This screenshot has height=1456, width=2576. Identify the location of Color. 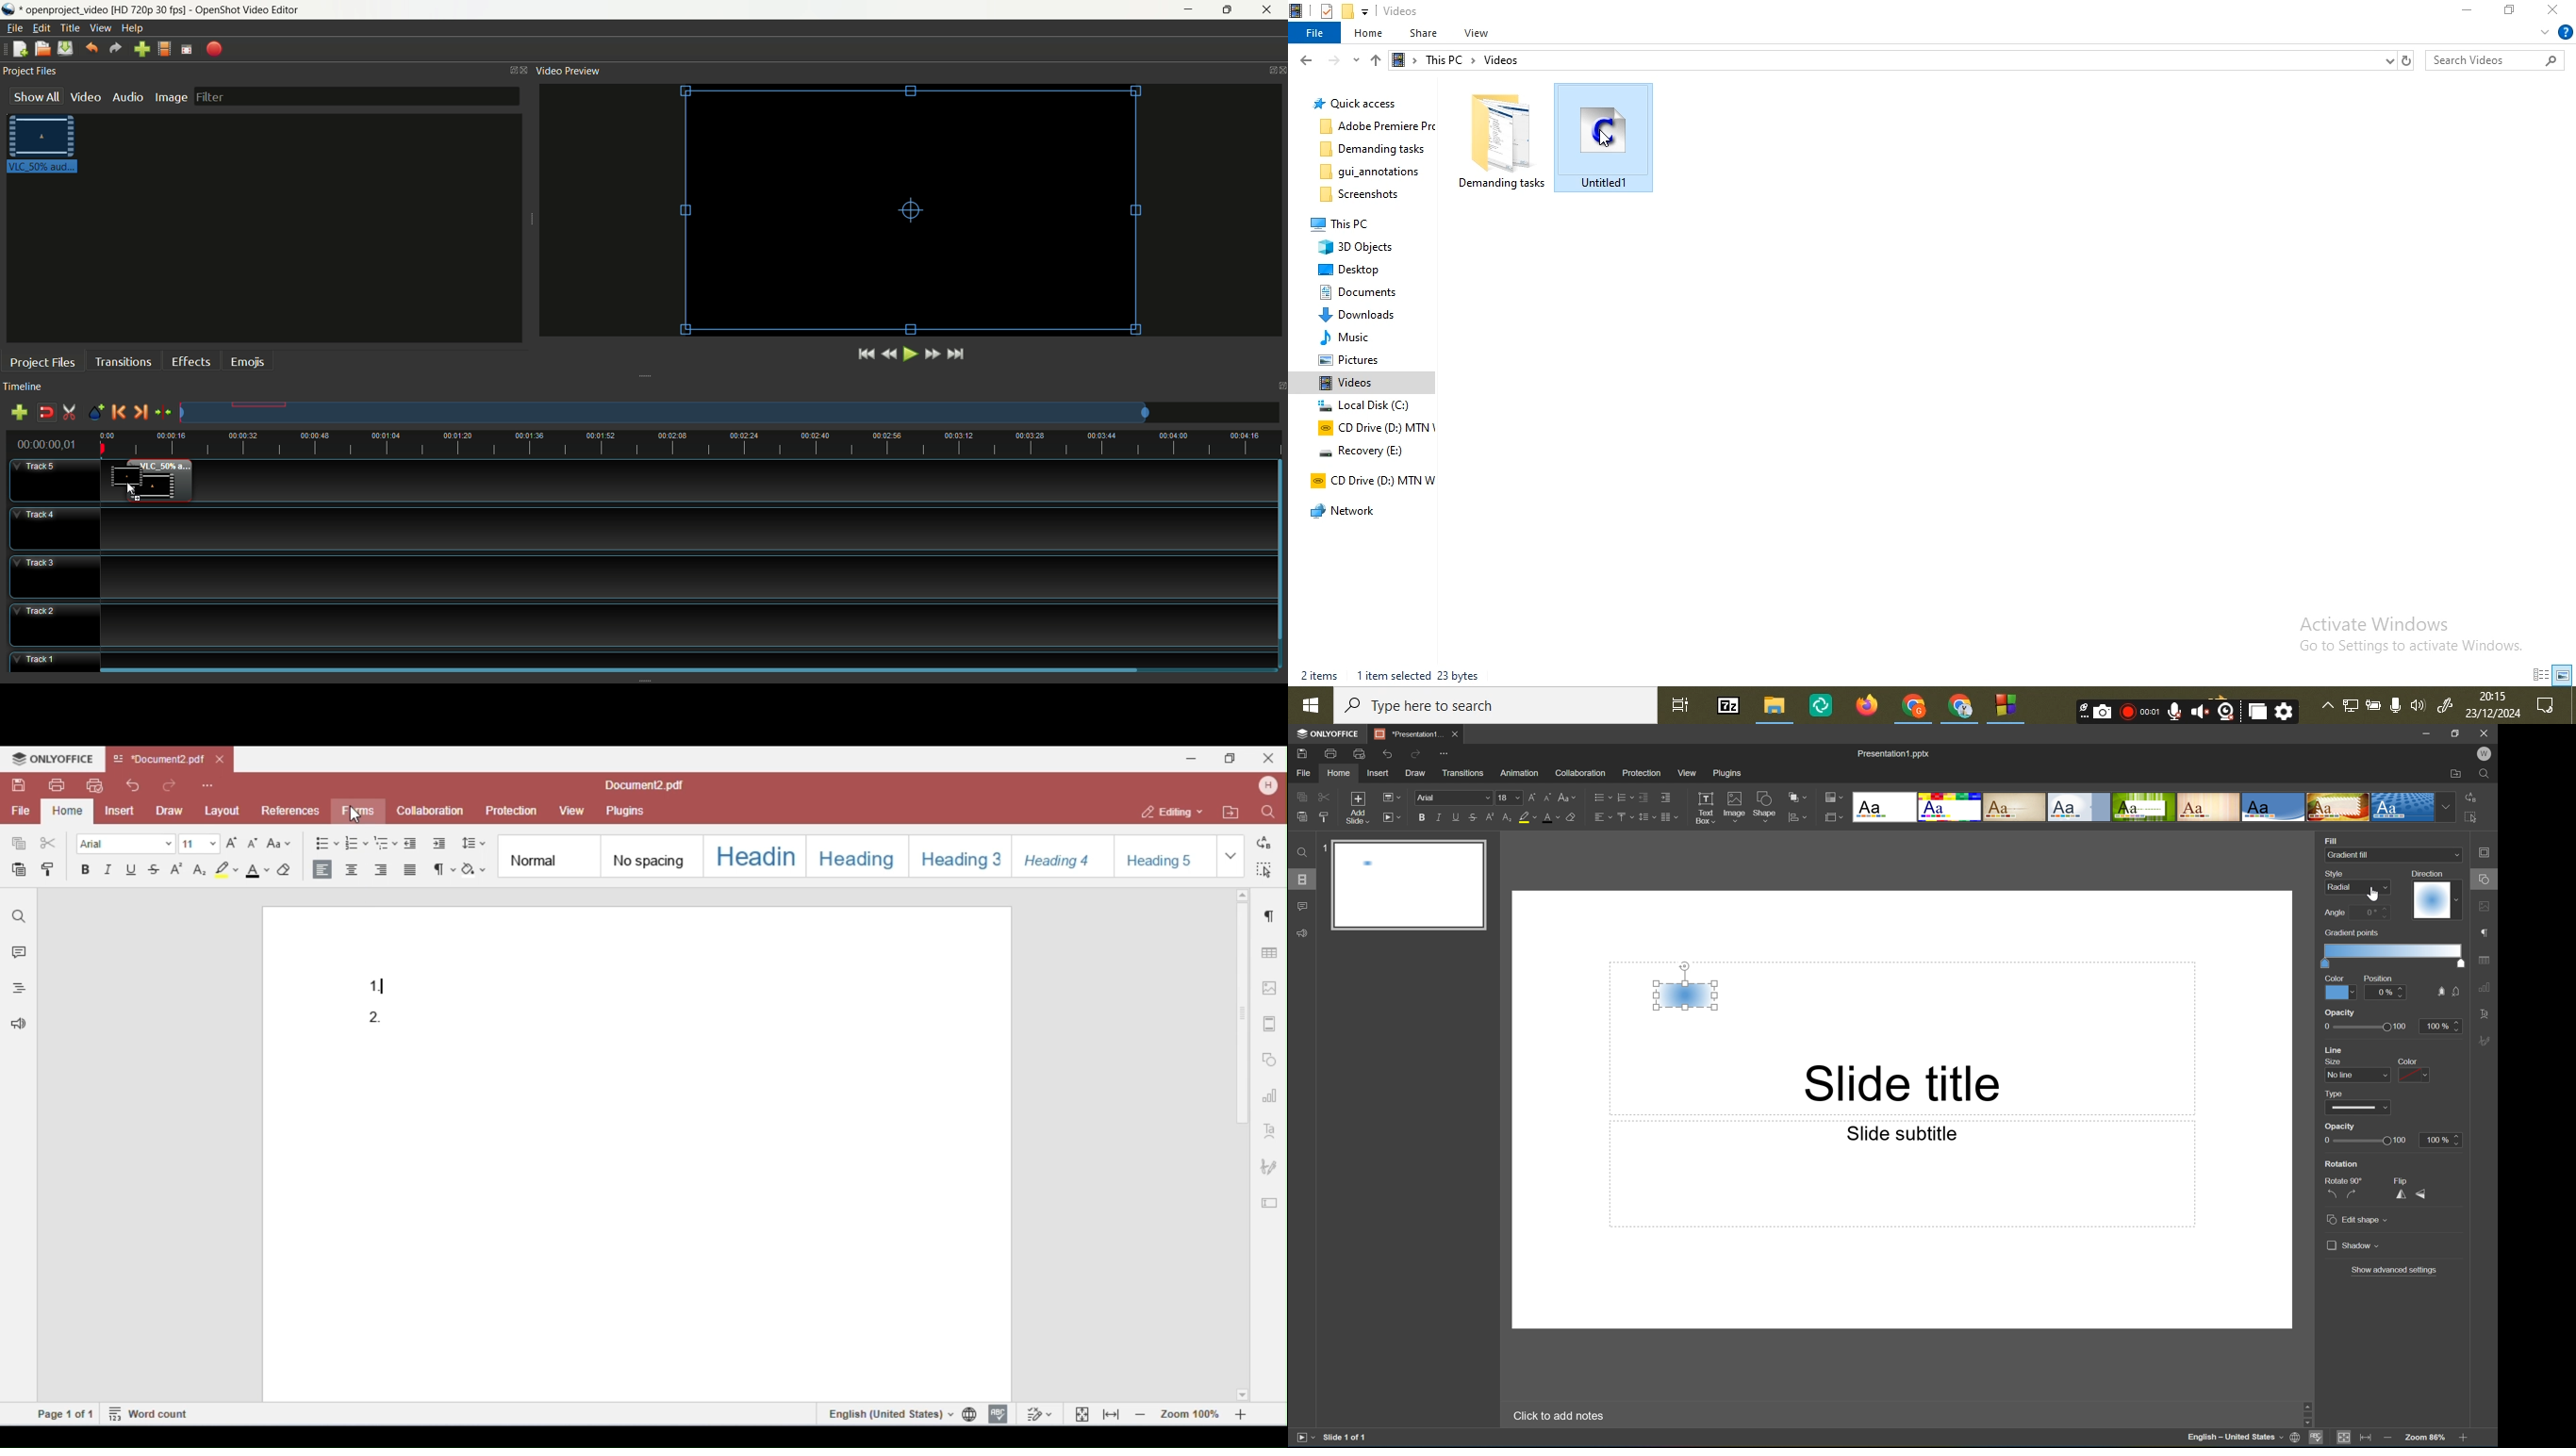
(2340, 992).